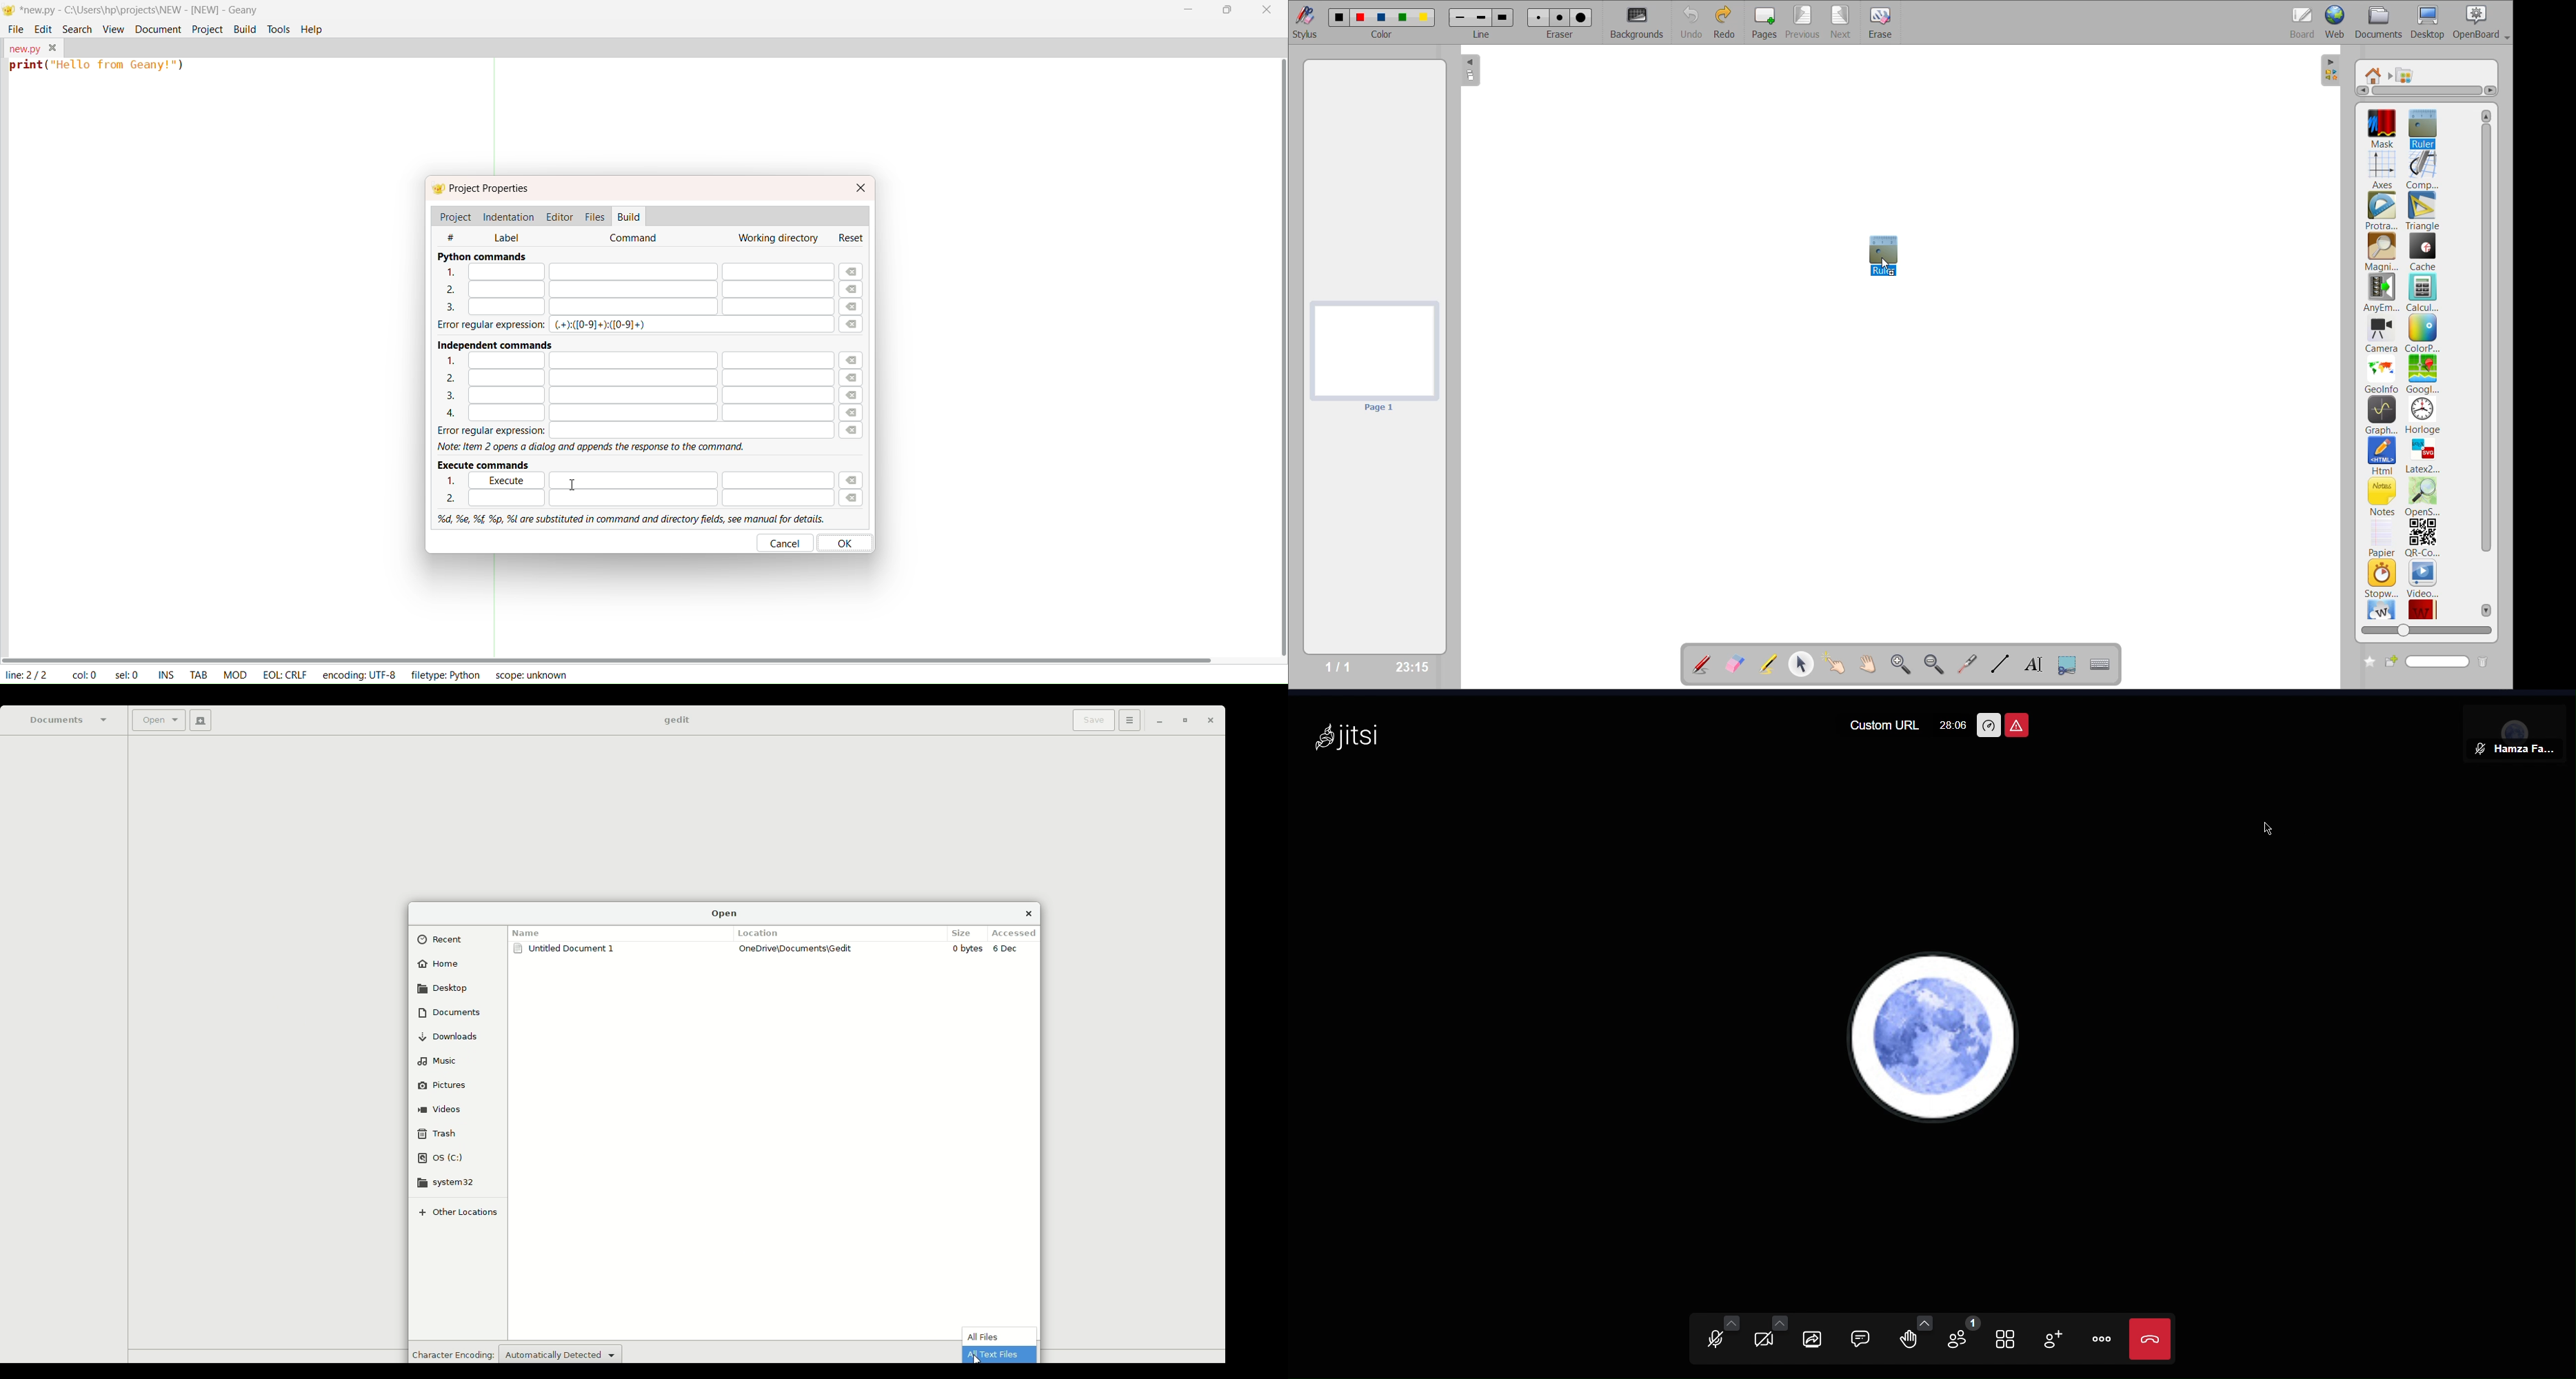 The width and height of the screenshot is (2576, 1400). I want to click on #, so click(459, 236).